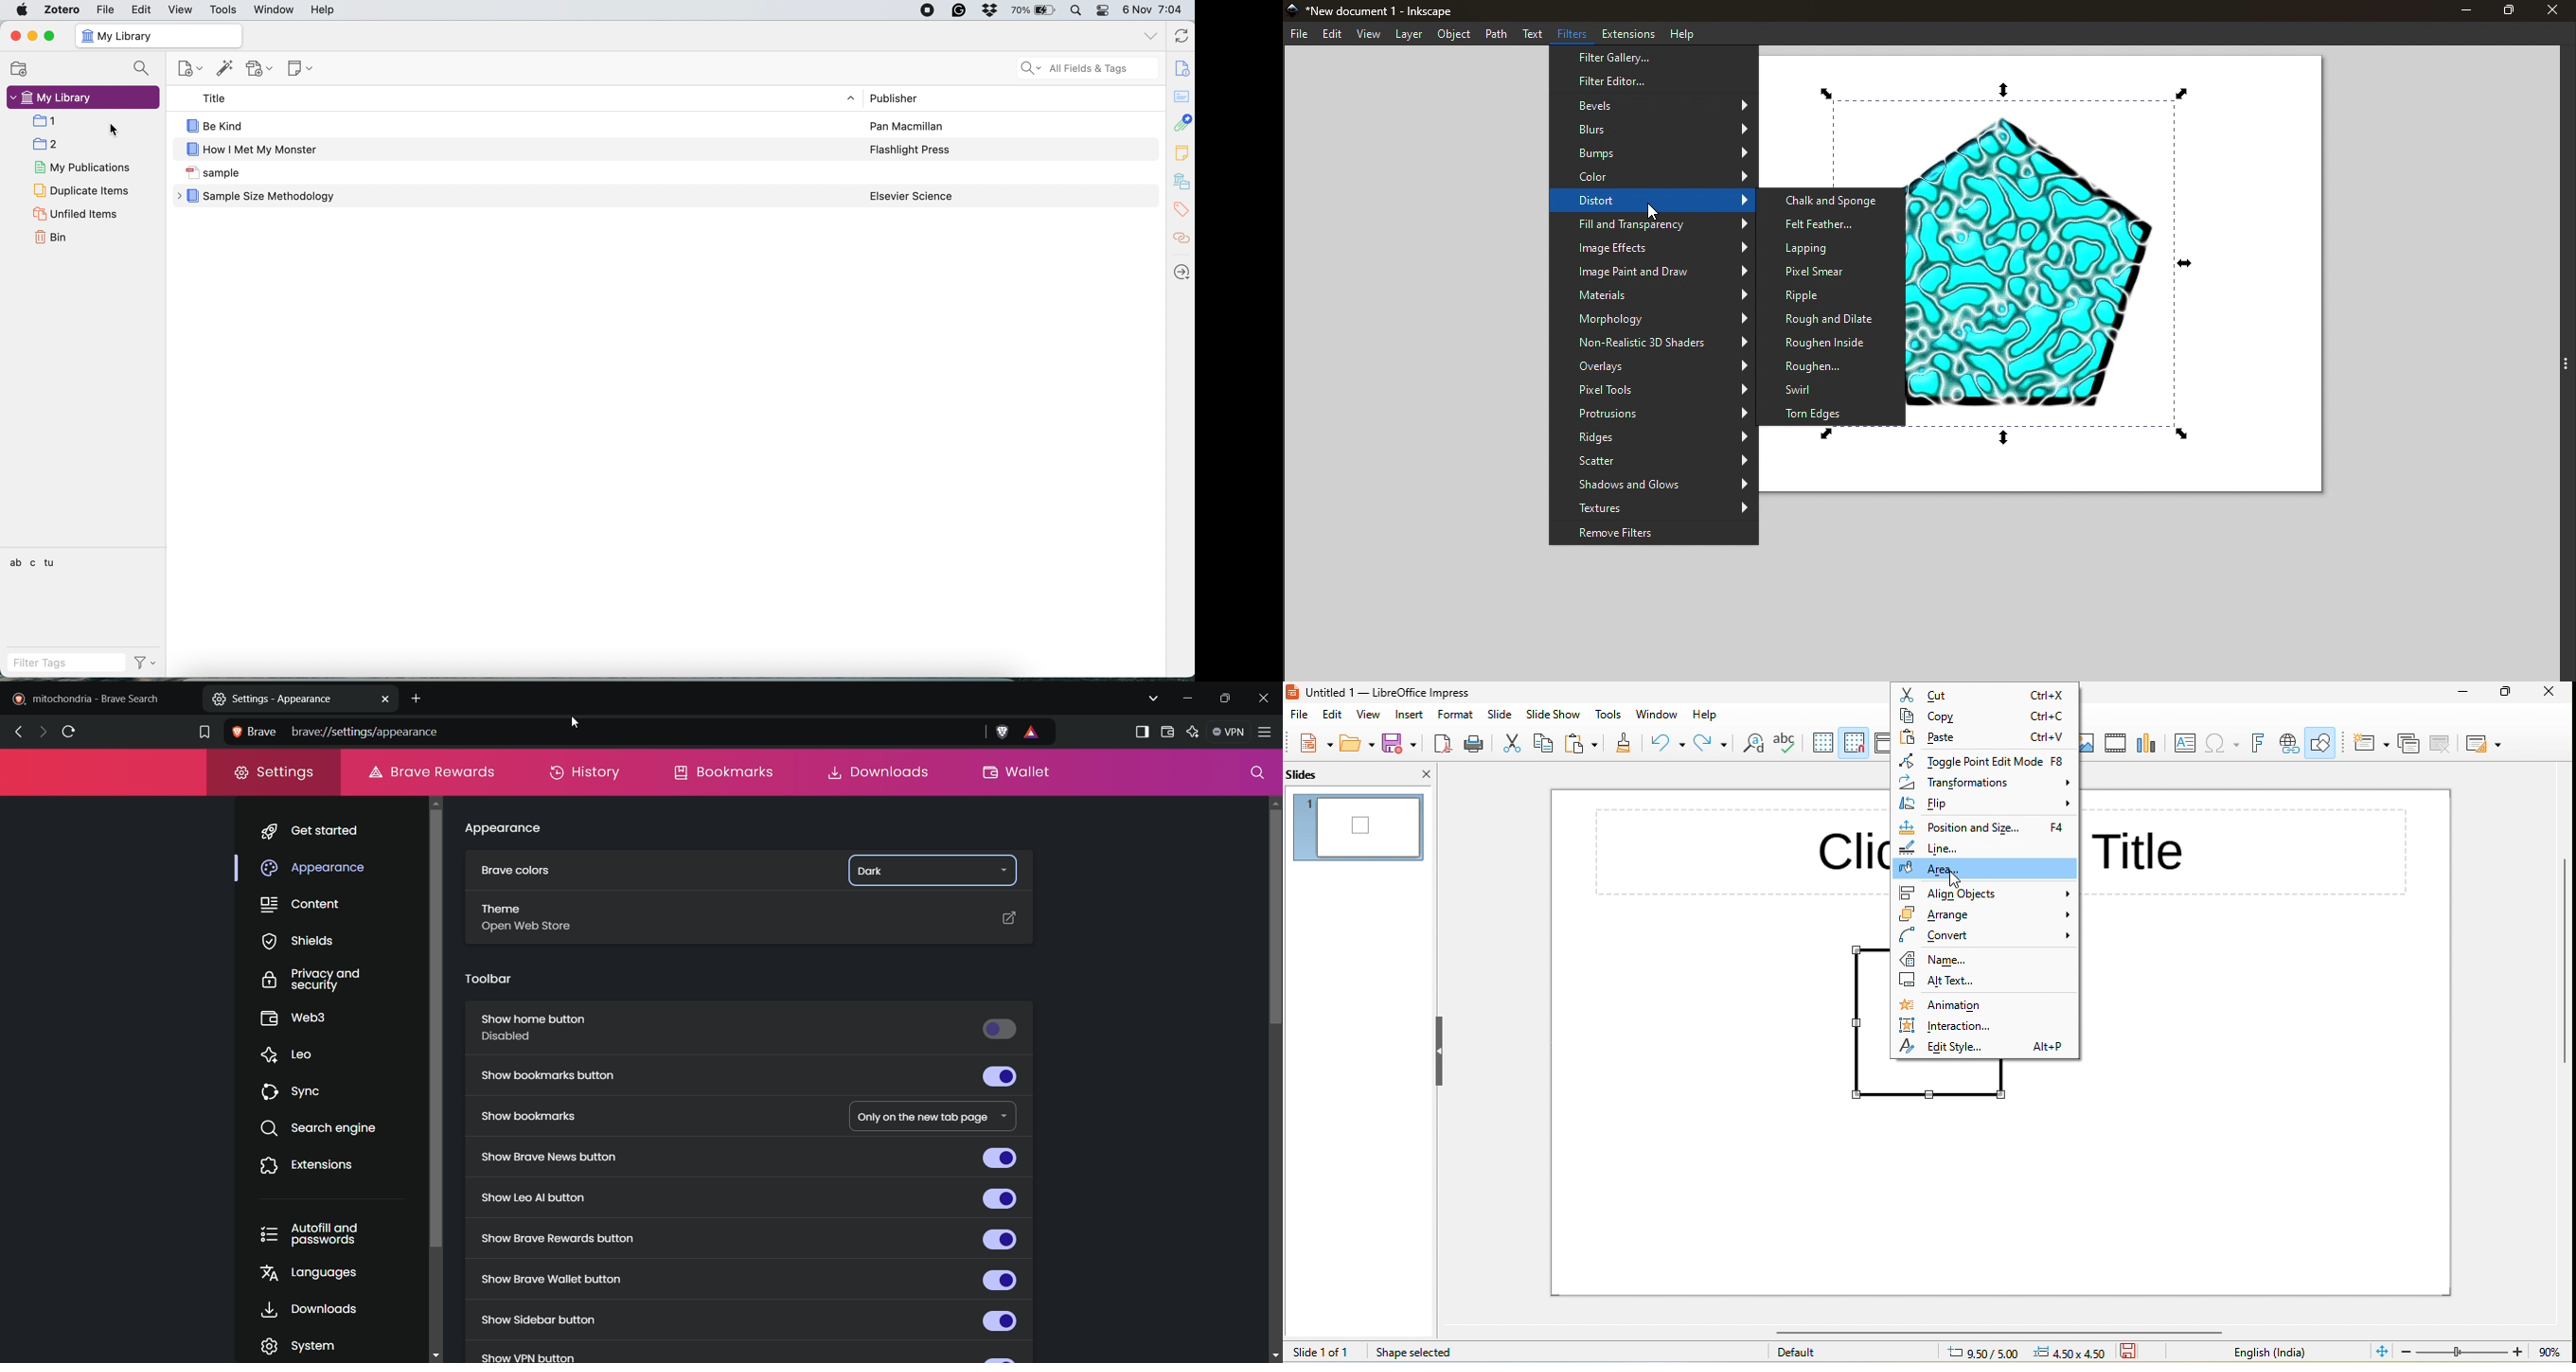 This screenshot has height=1372, width=2576. Describe the element at coordinates (1853, 743) in the screenshot. I see `snap to grid` at that location.